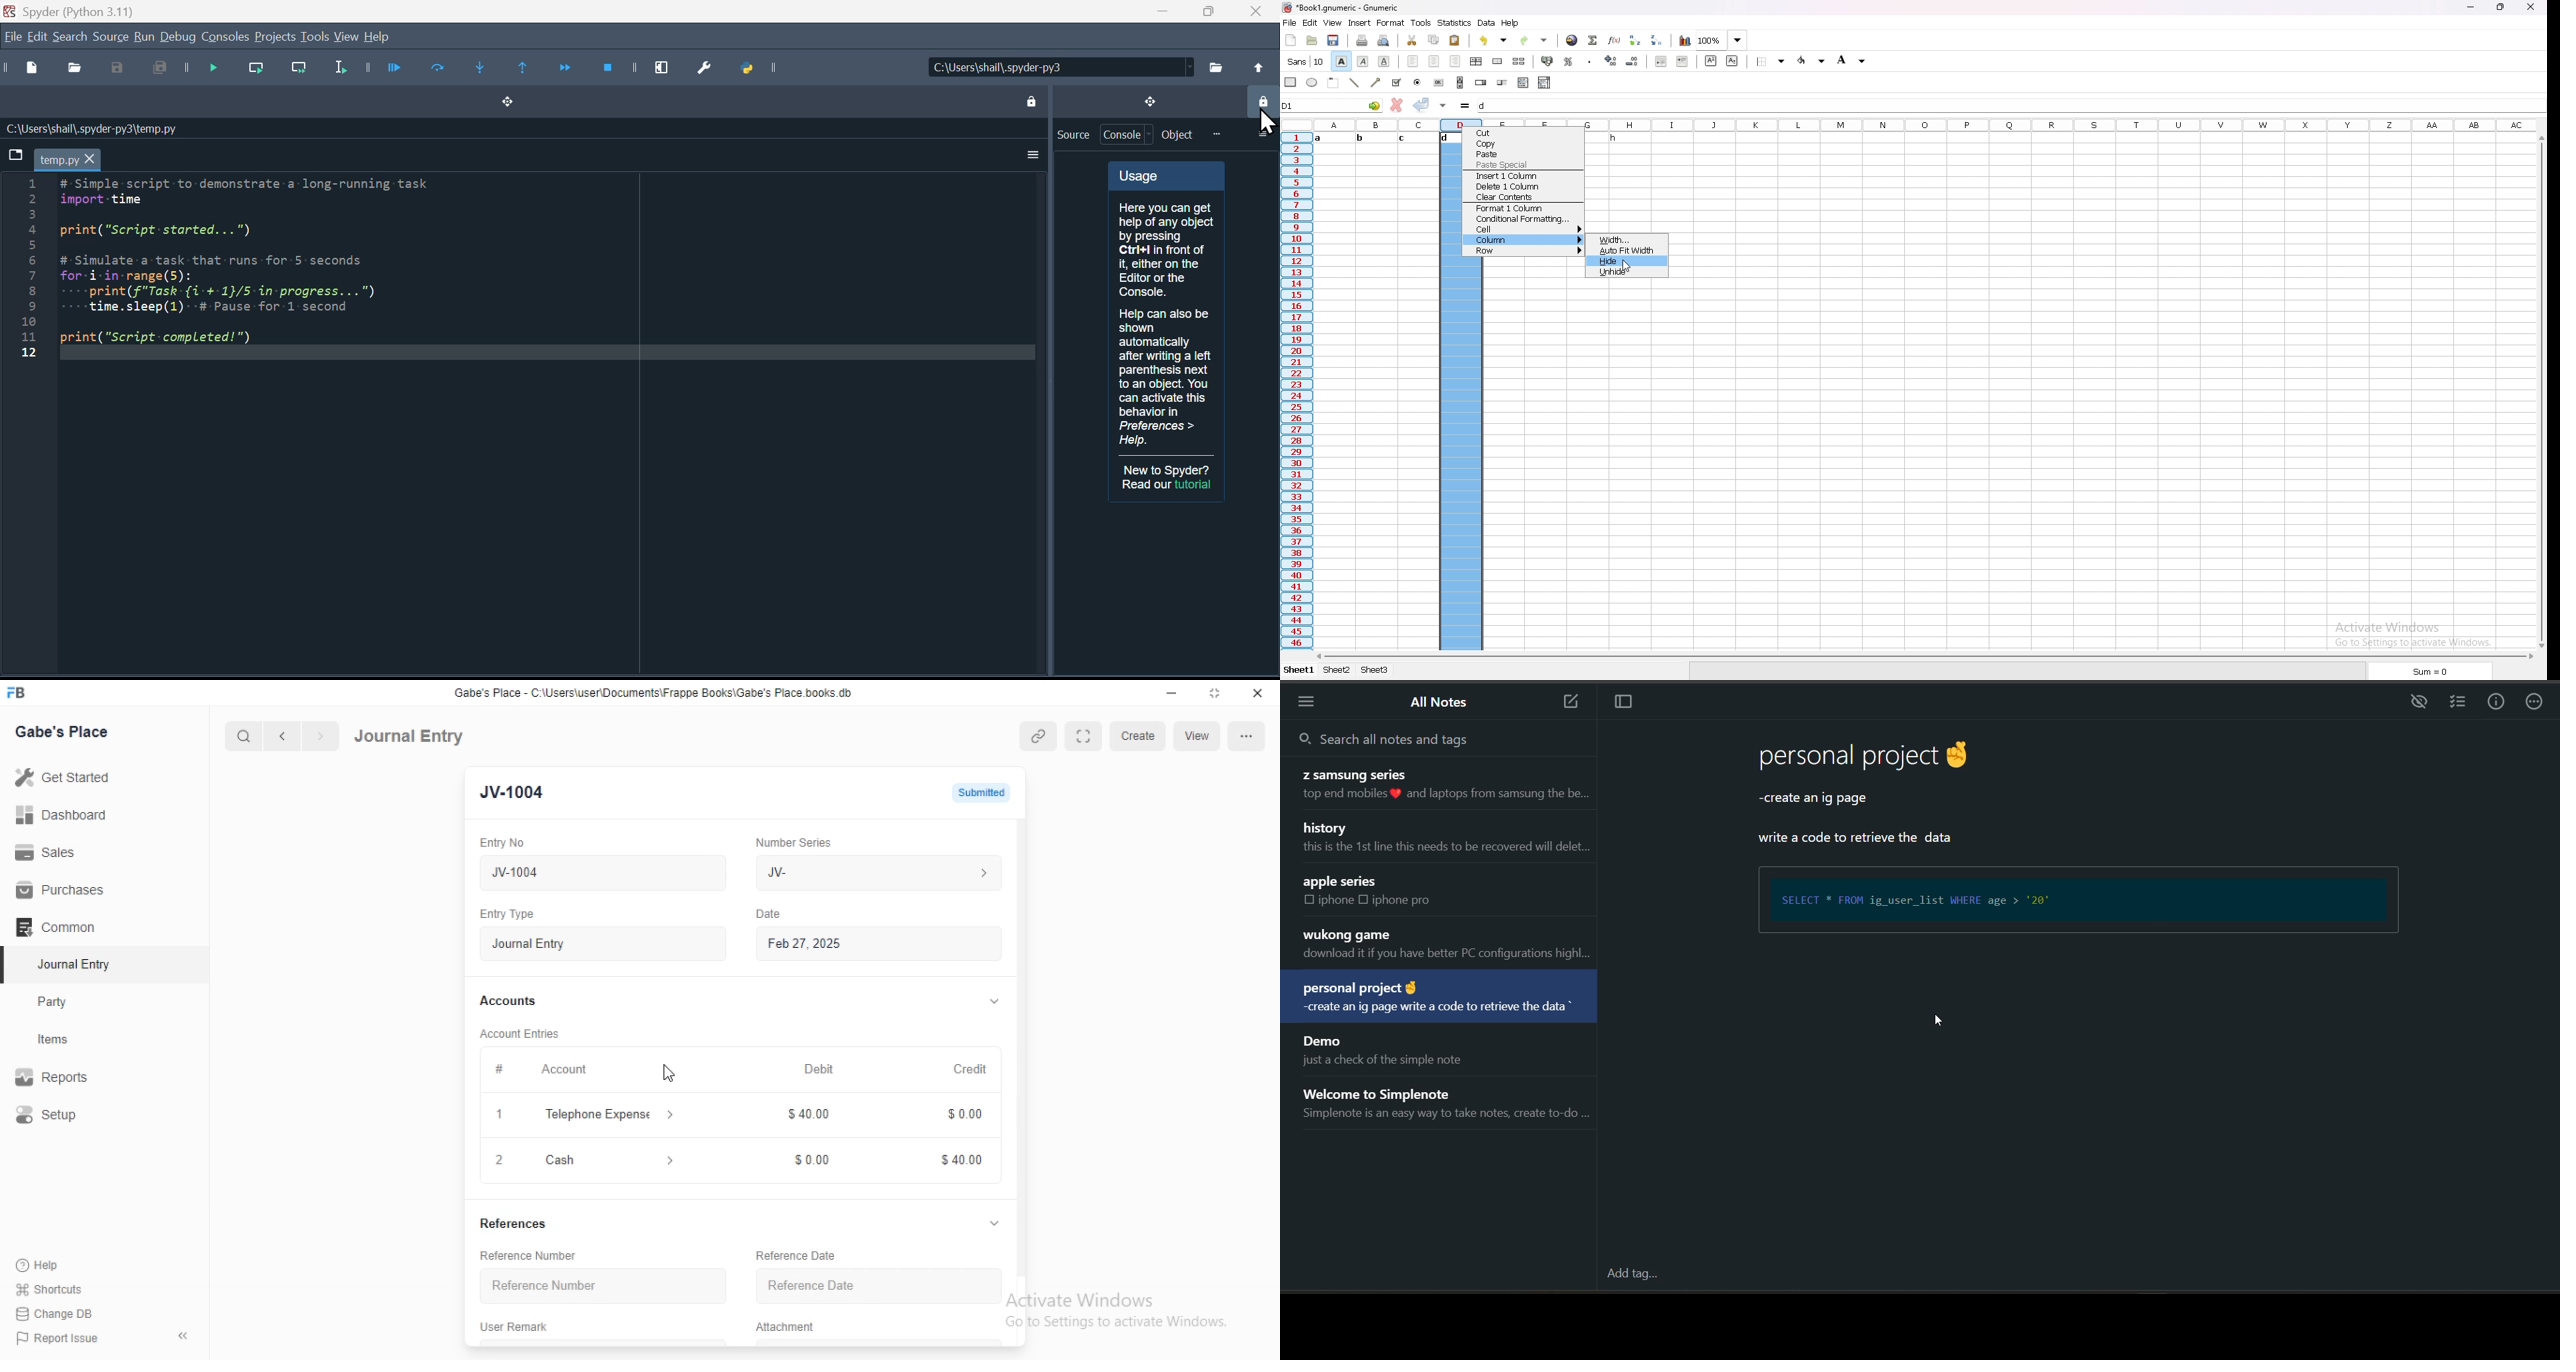 The height and width of the screenshot is (1372, 2576). Describe the element at coordinates (2433, 669) in the screenshot. I see `sum` at that location.